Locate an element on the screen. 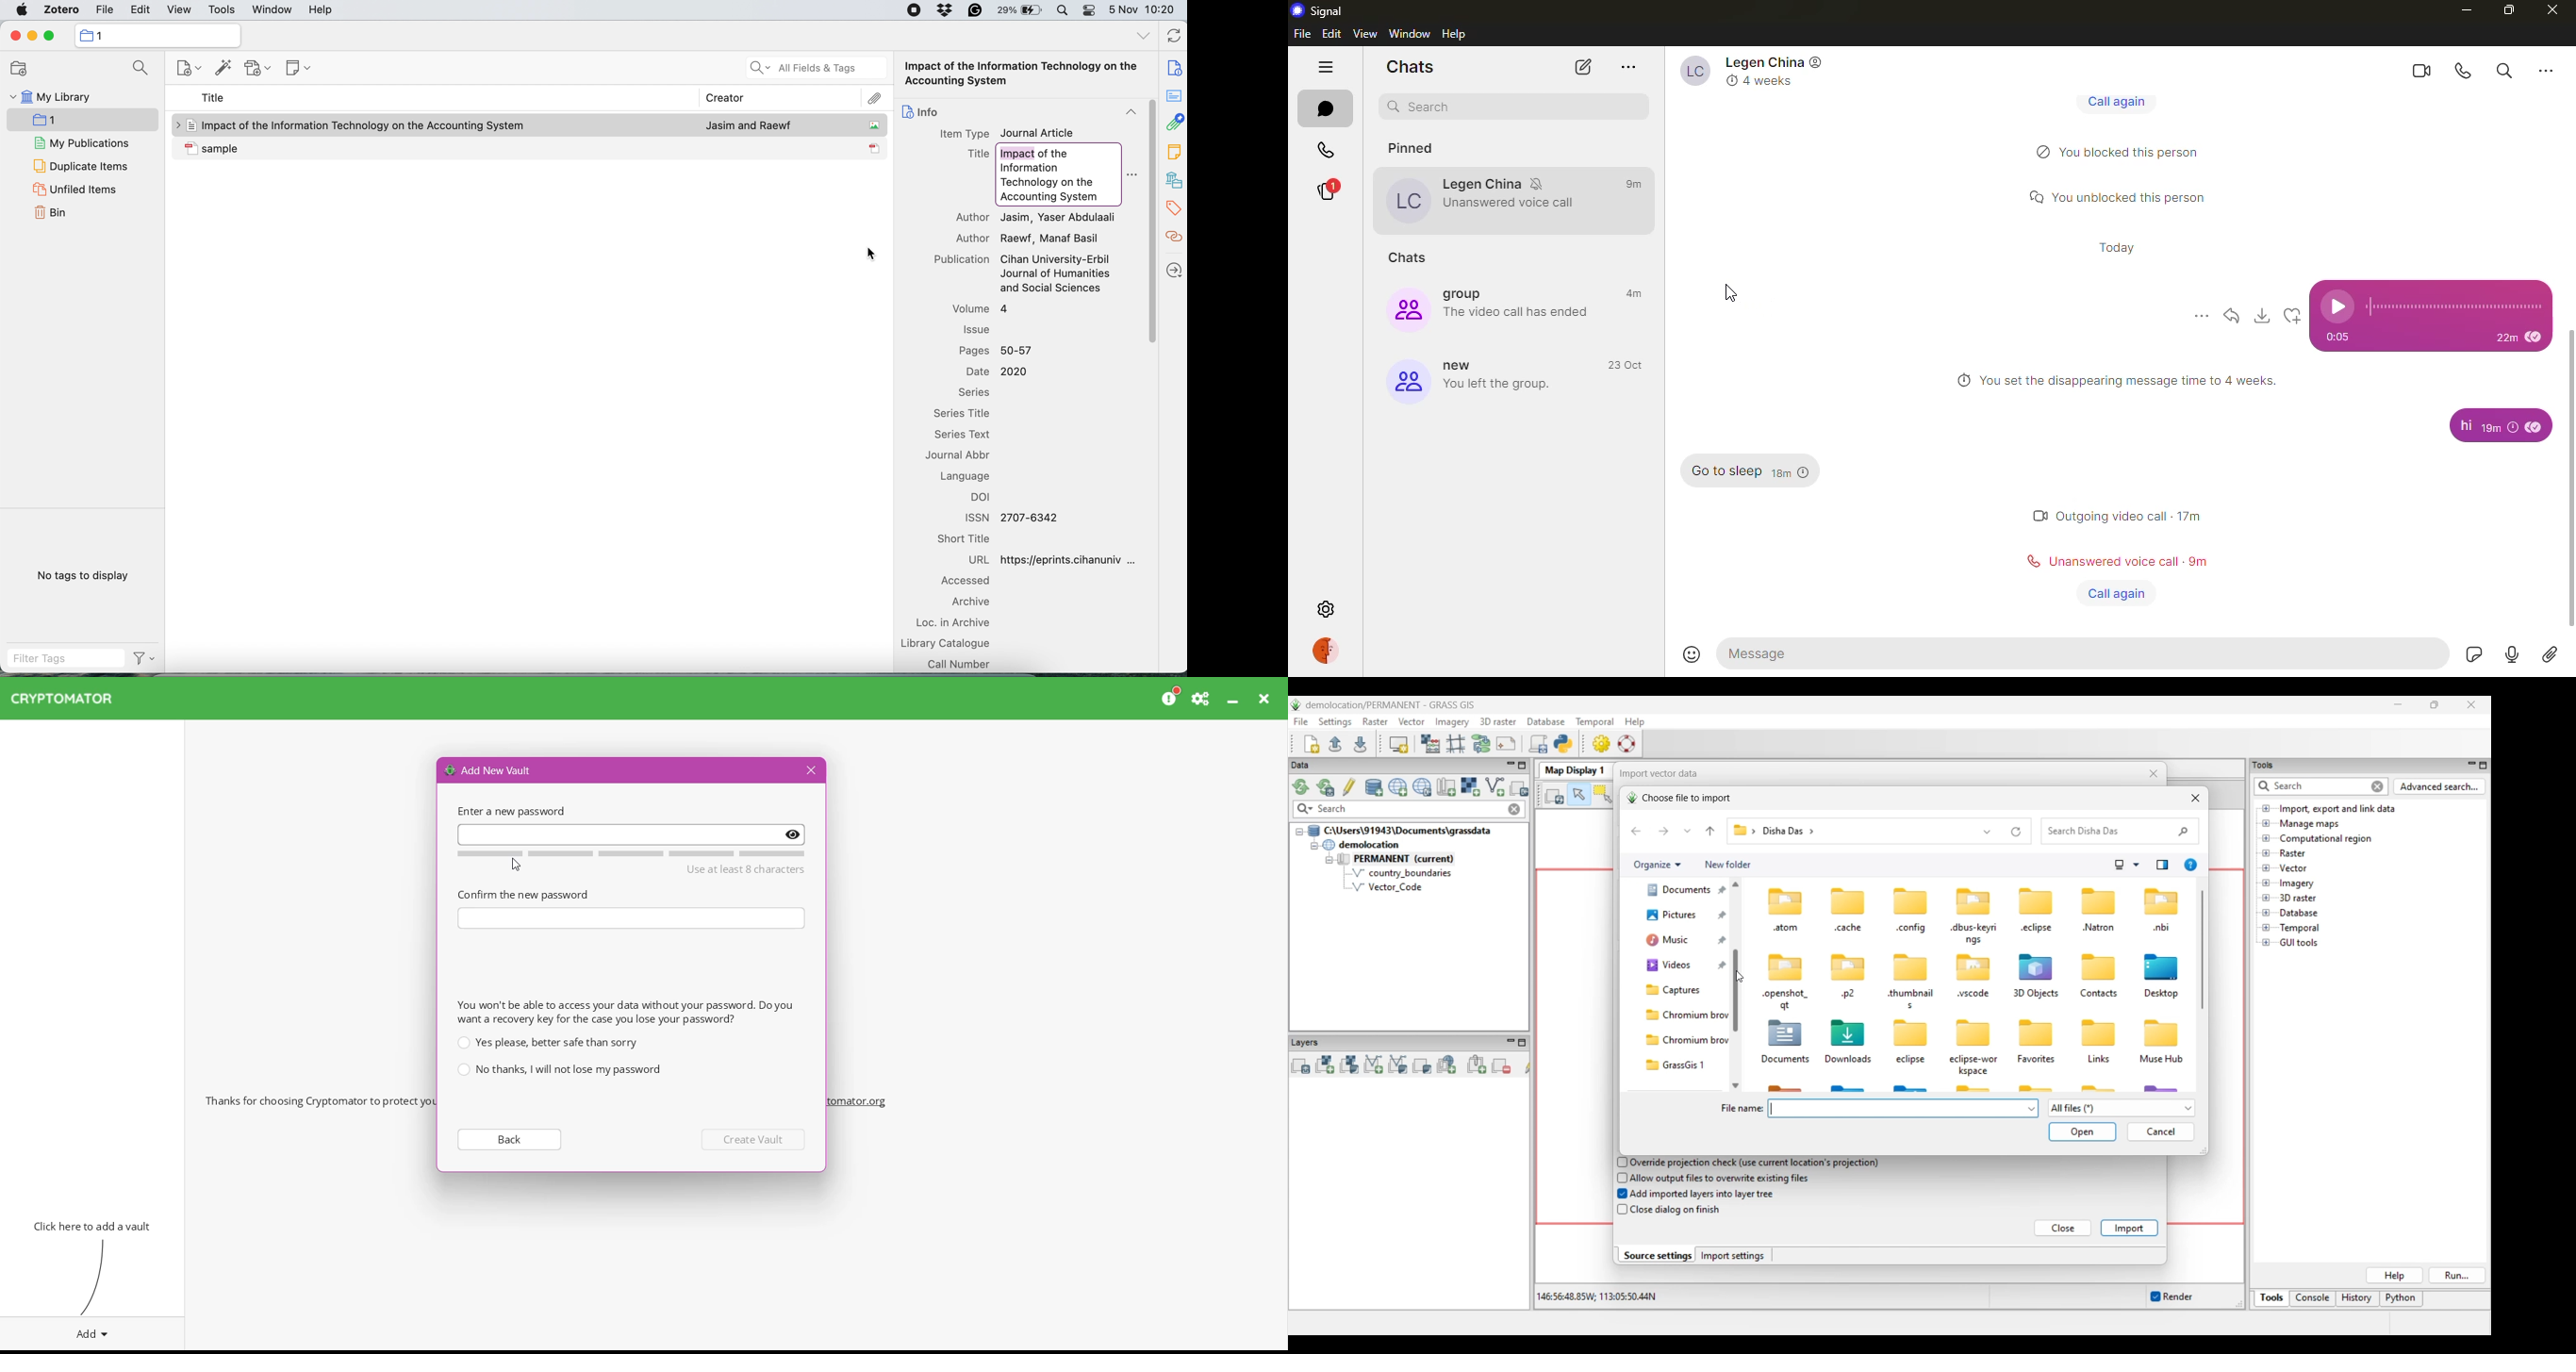 The height and width of the screenshot is (1372, 2576). cursor is located at coordinates (872, 253).